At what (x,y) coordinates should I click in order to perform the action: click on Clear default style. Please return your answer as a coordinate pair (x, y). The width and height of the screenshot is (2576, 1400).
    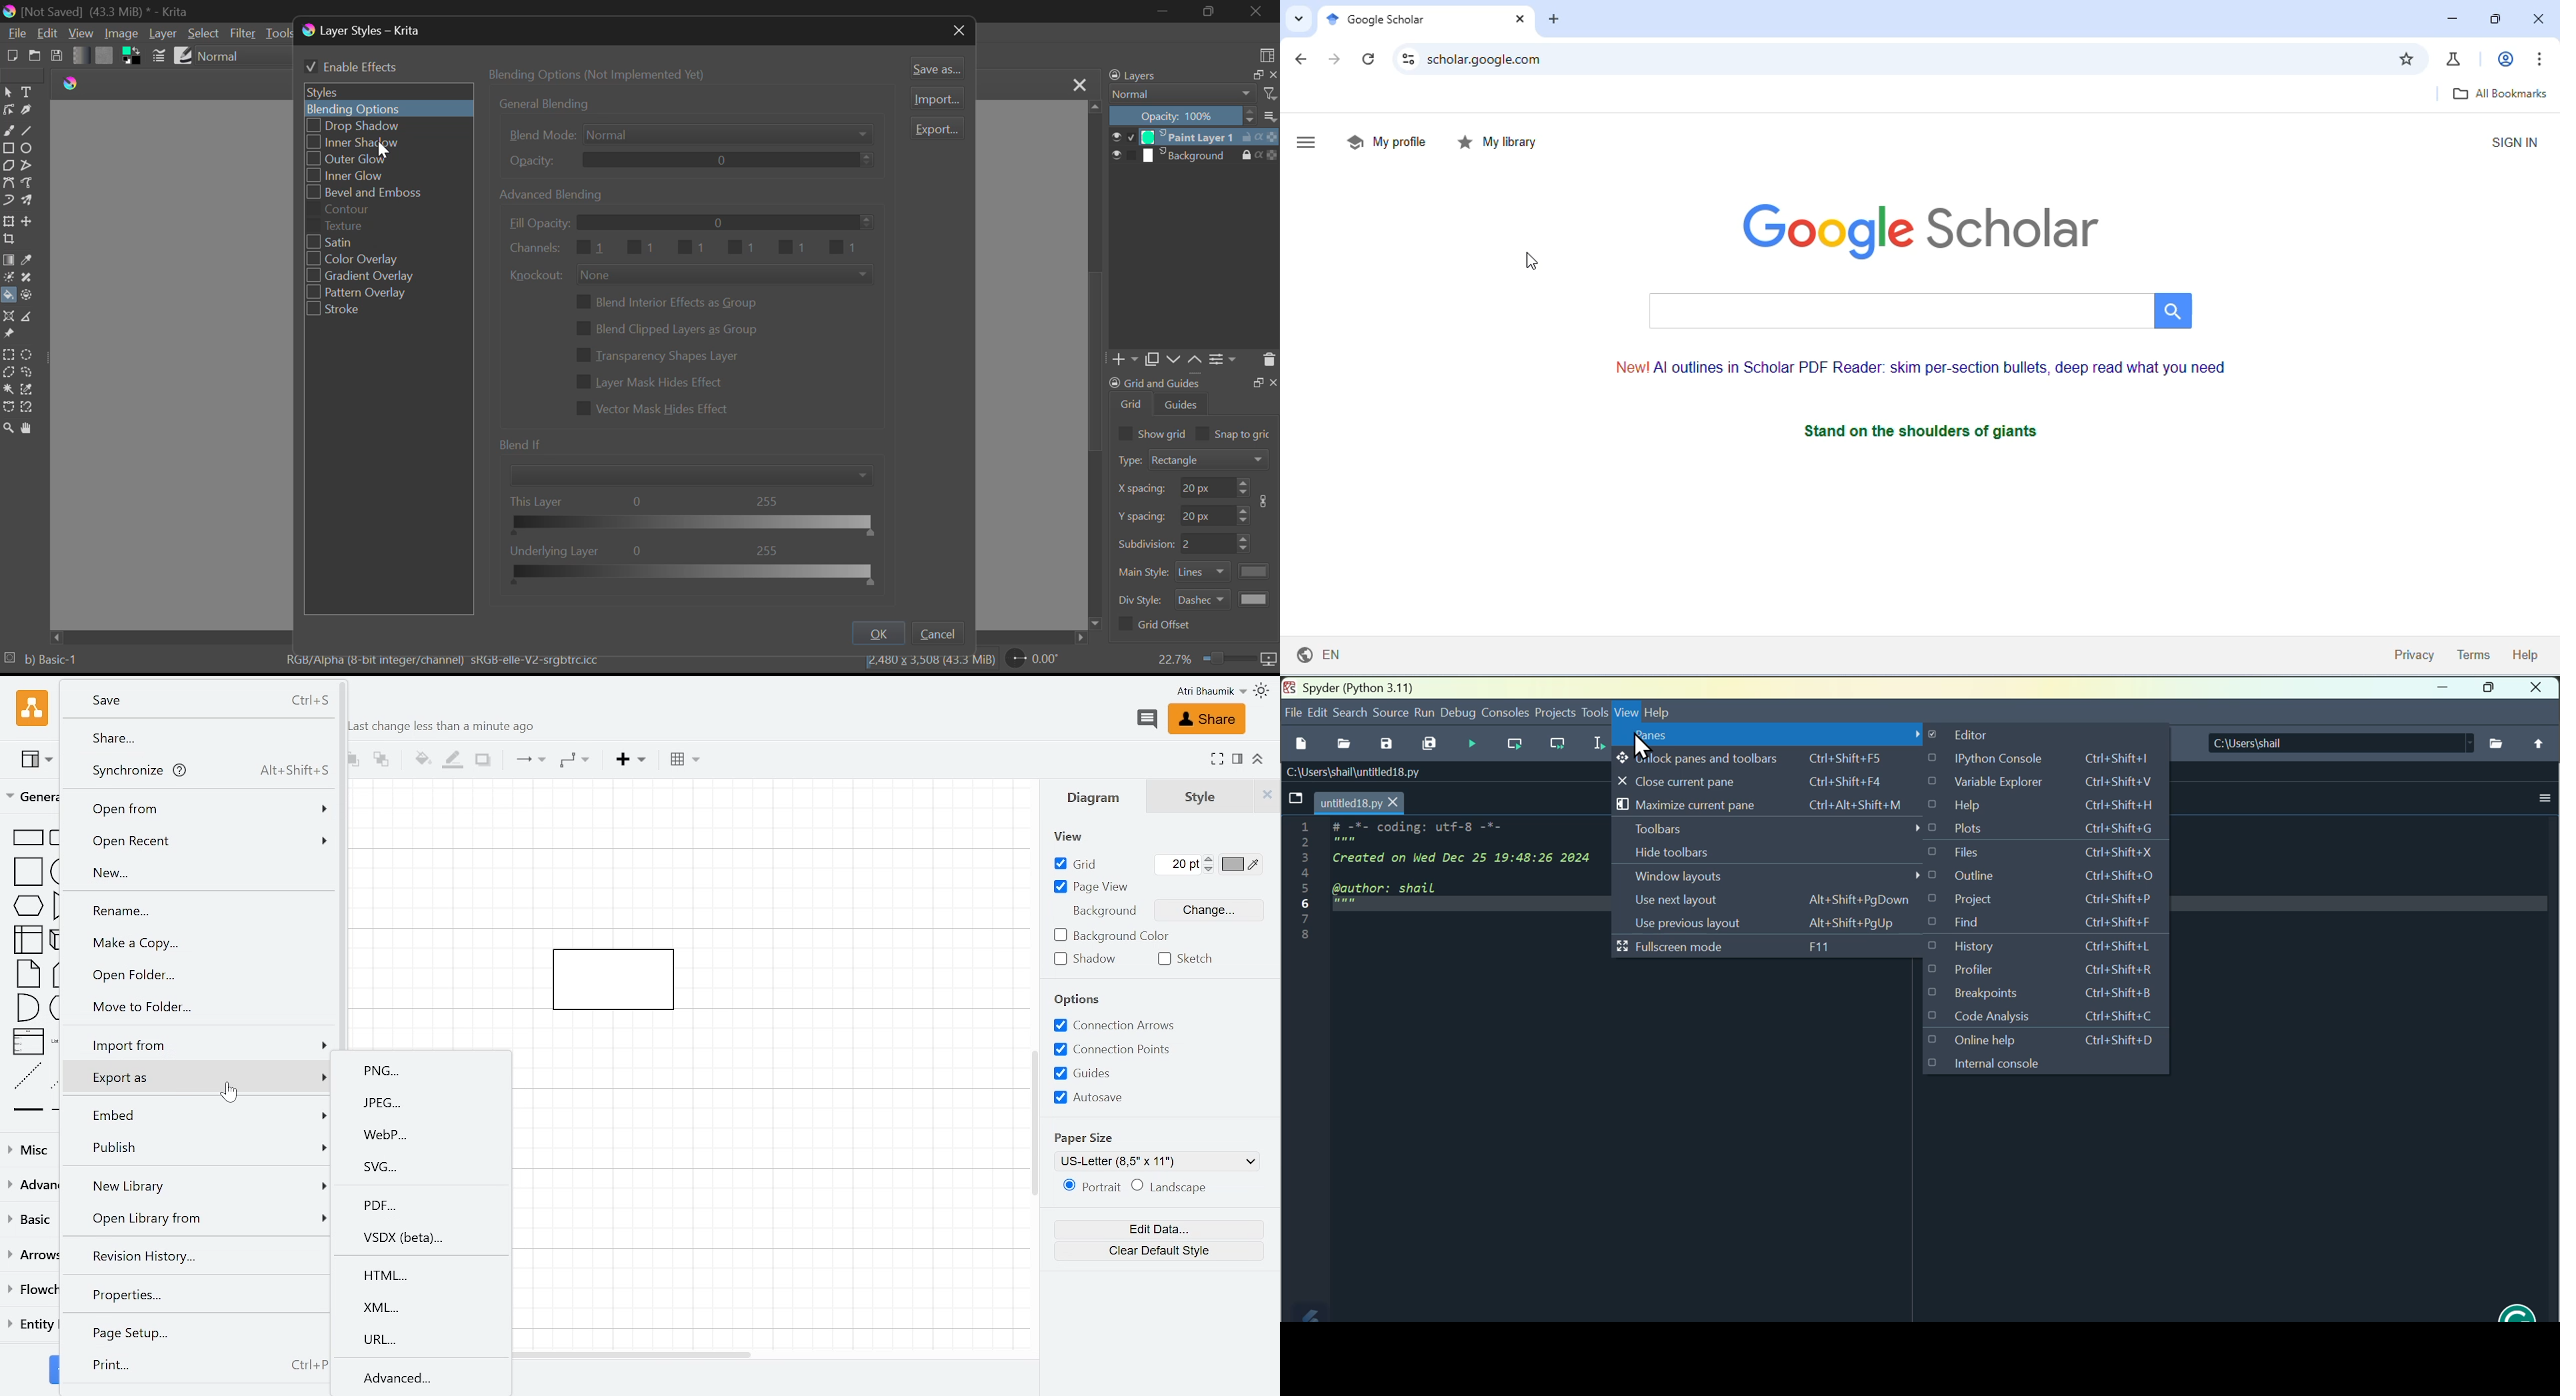
    Looking at the image, I should click on (1159, 1250).